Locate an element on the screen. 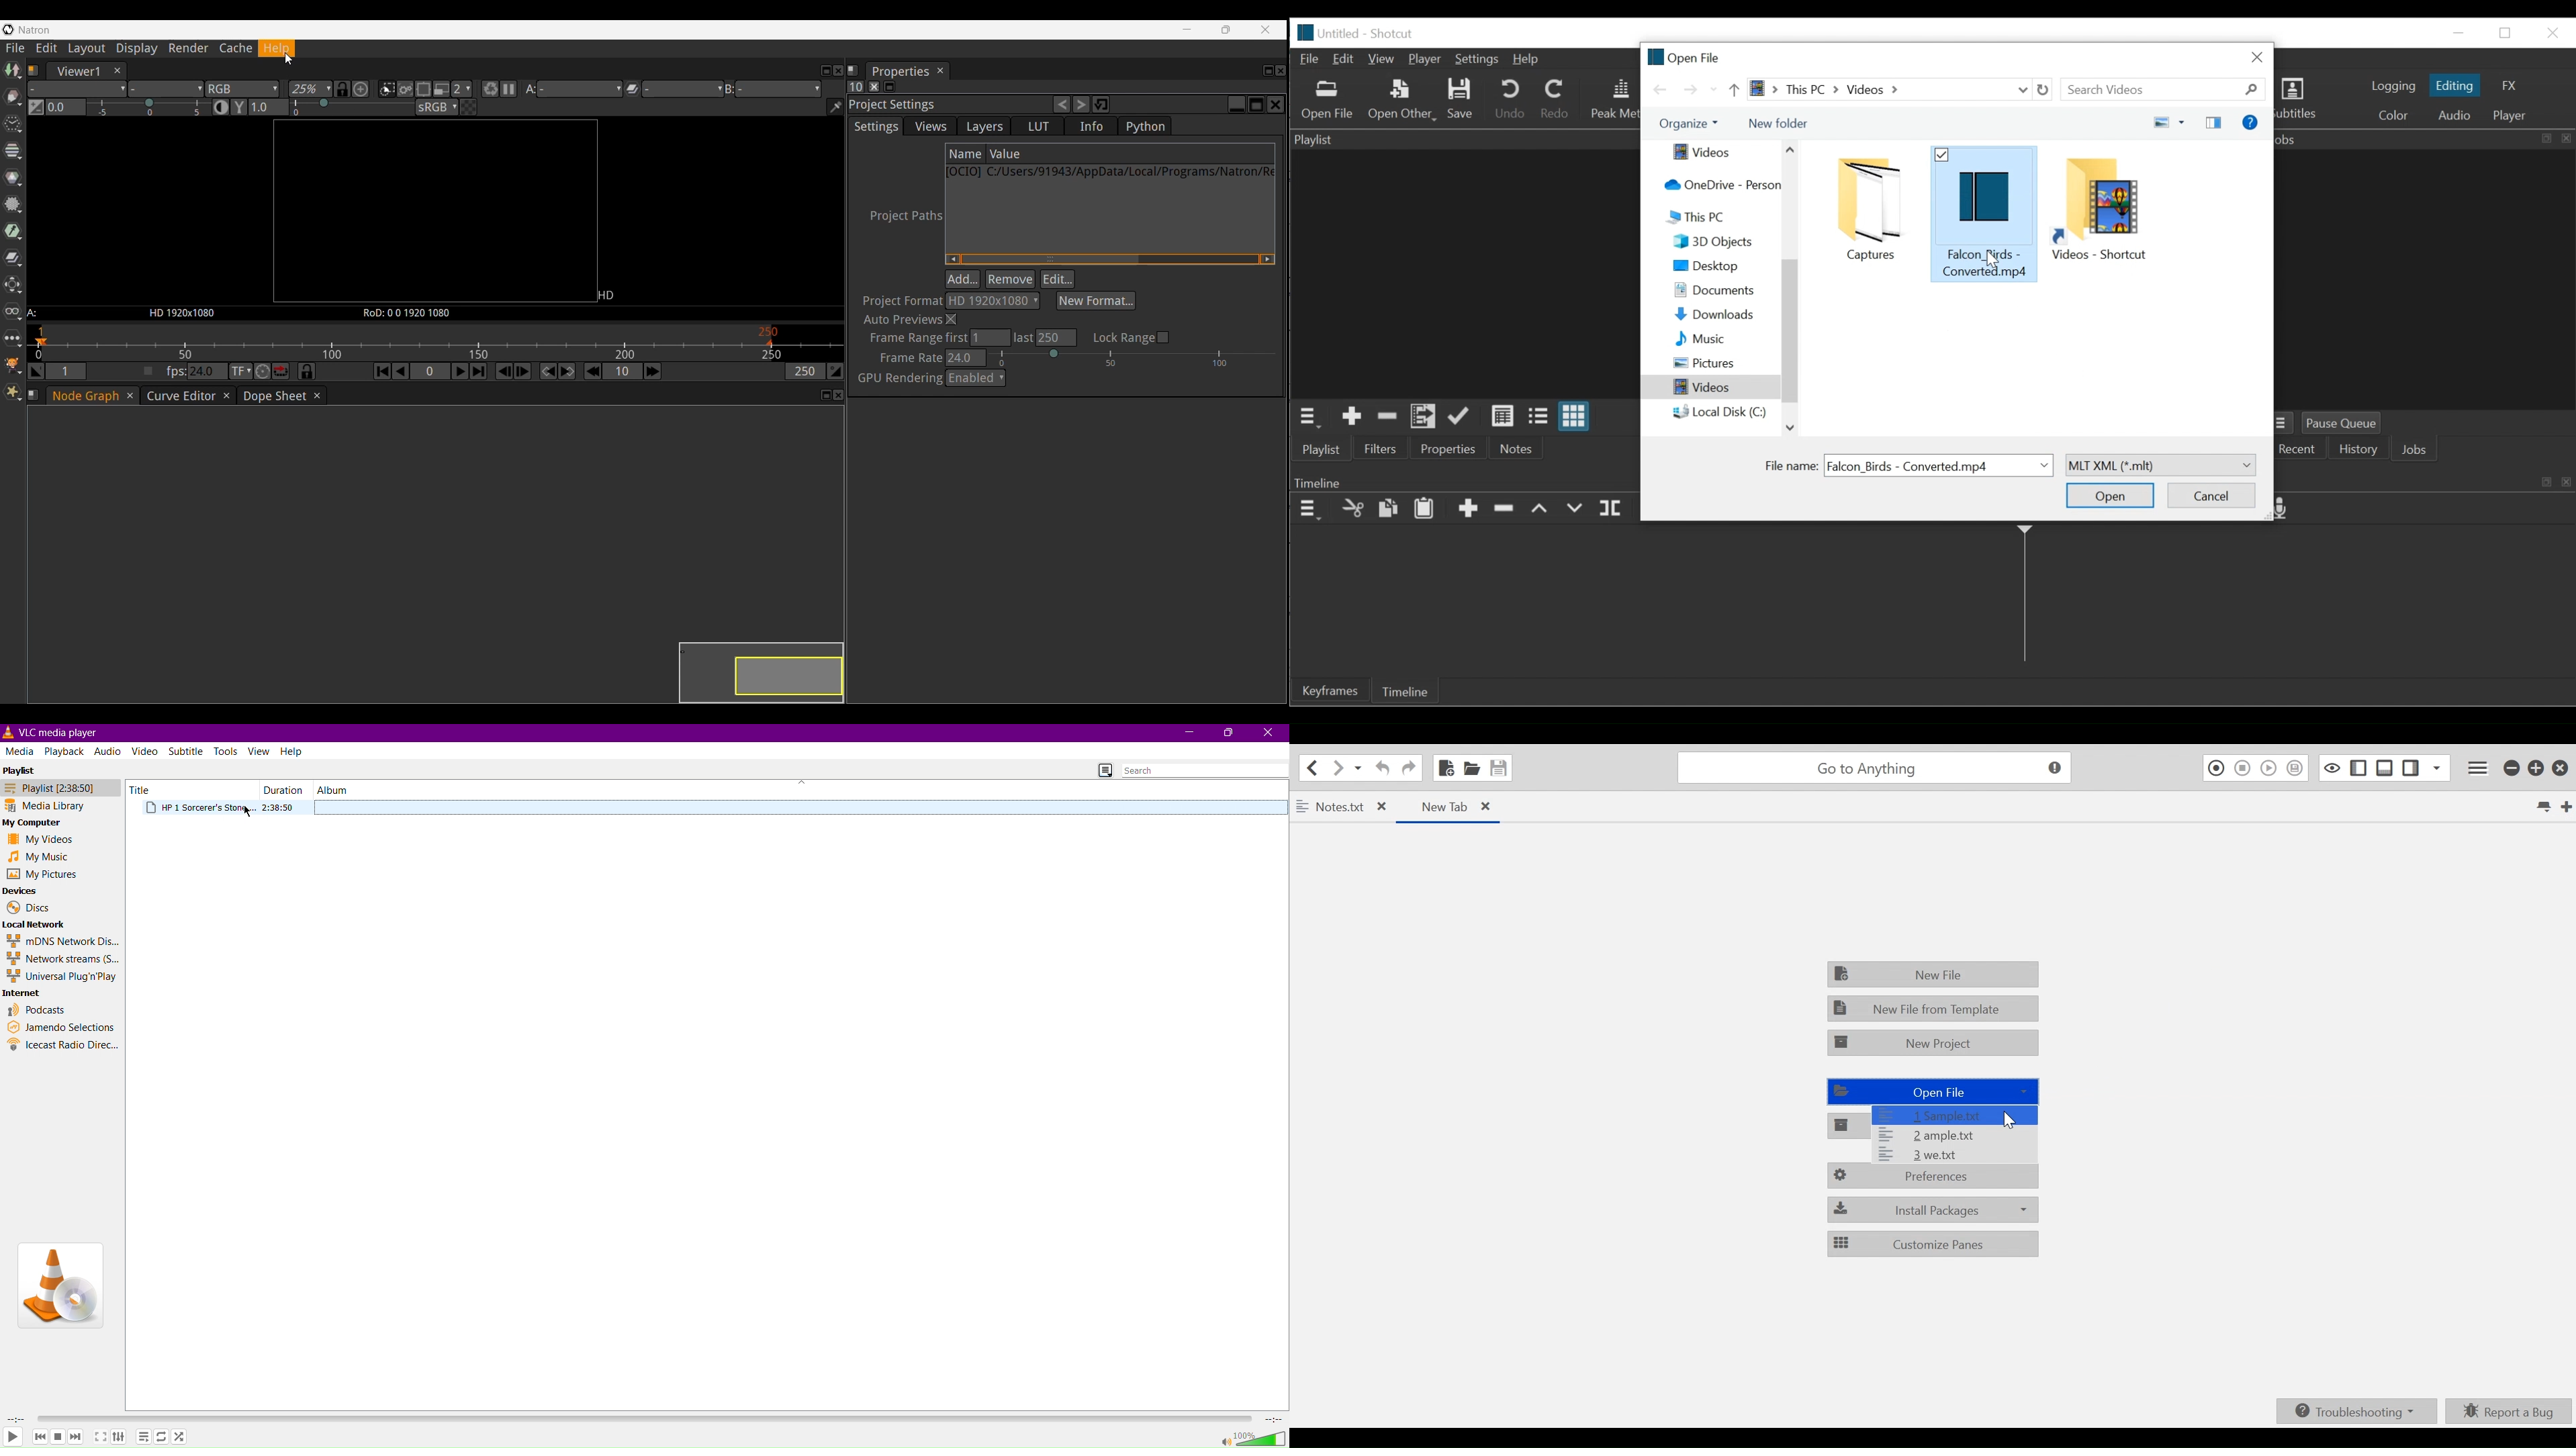 The height and width of the screenshot is (1456, 2576). Jobs Panel is located at coordinates (2425, 139).